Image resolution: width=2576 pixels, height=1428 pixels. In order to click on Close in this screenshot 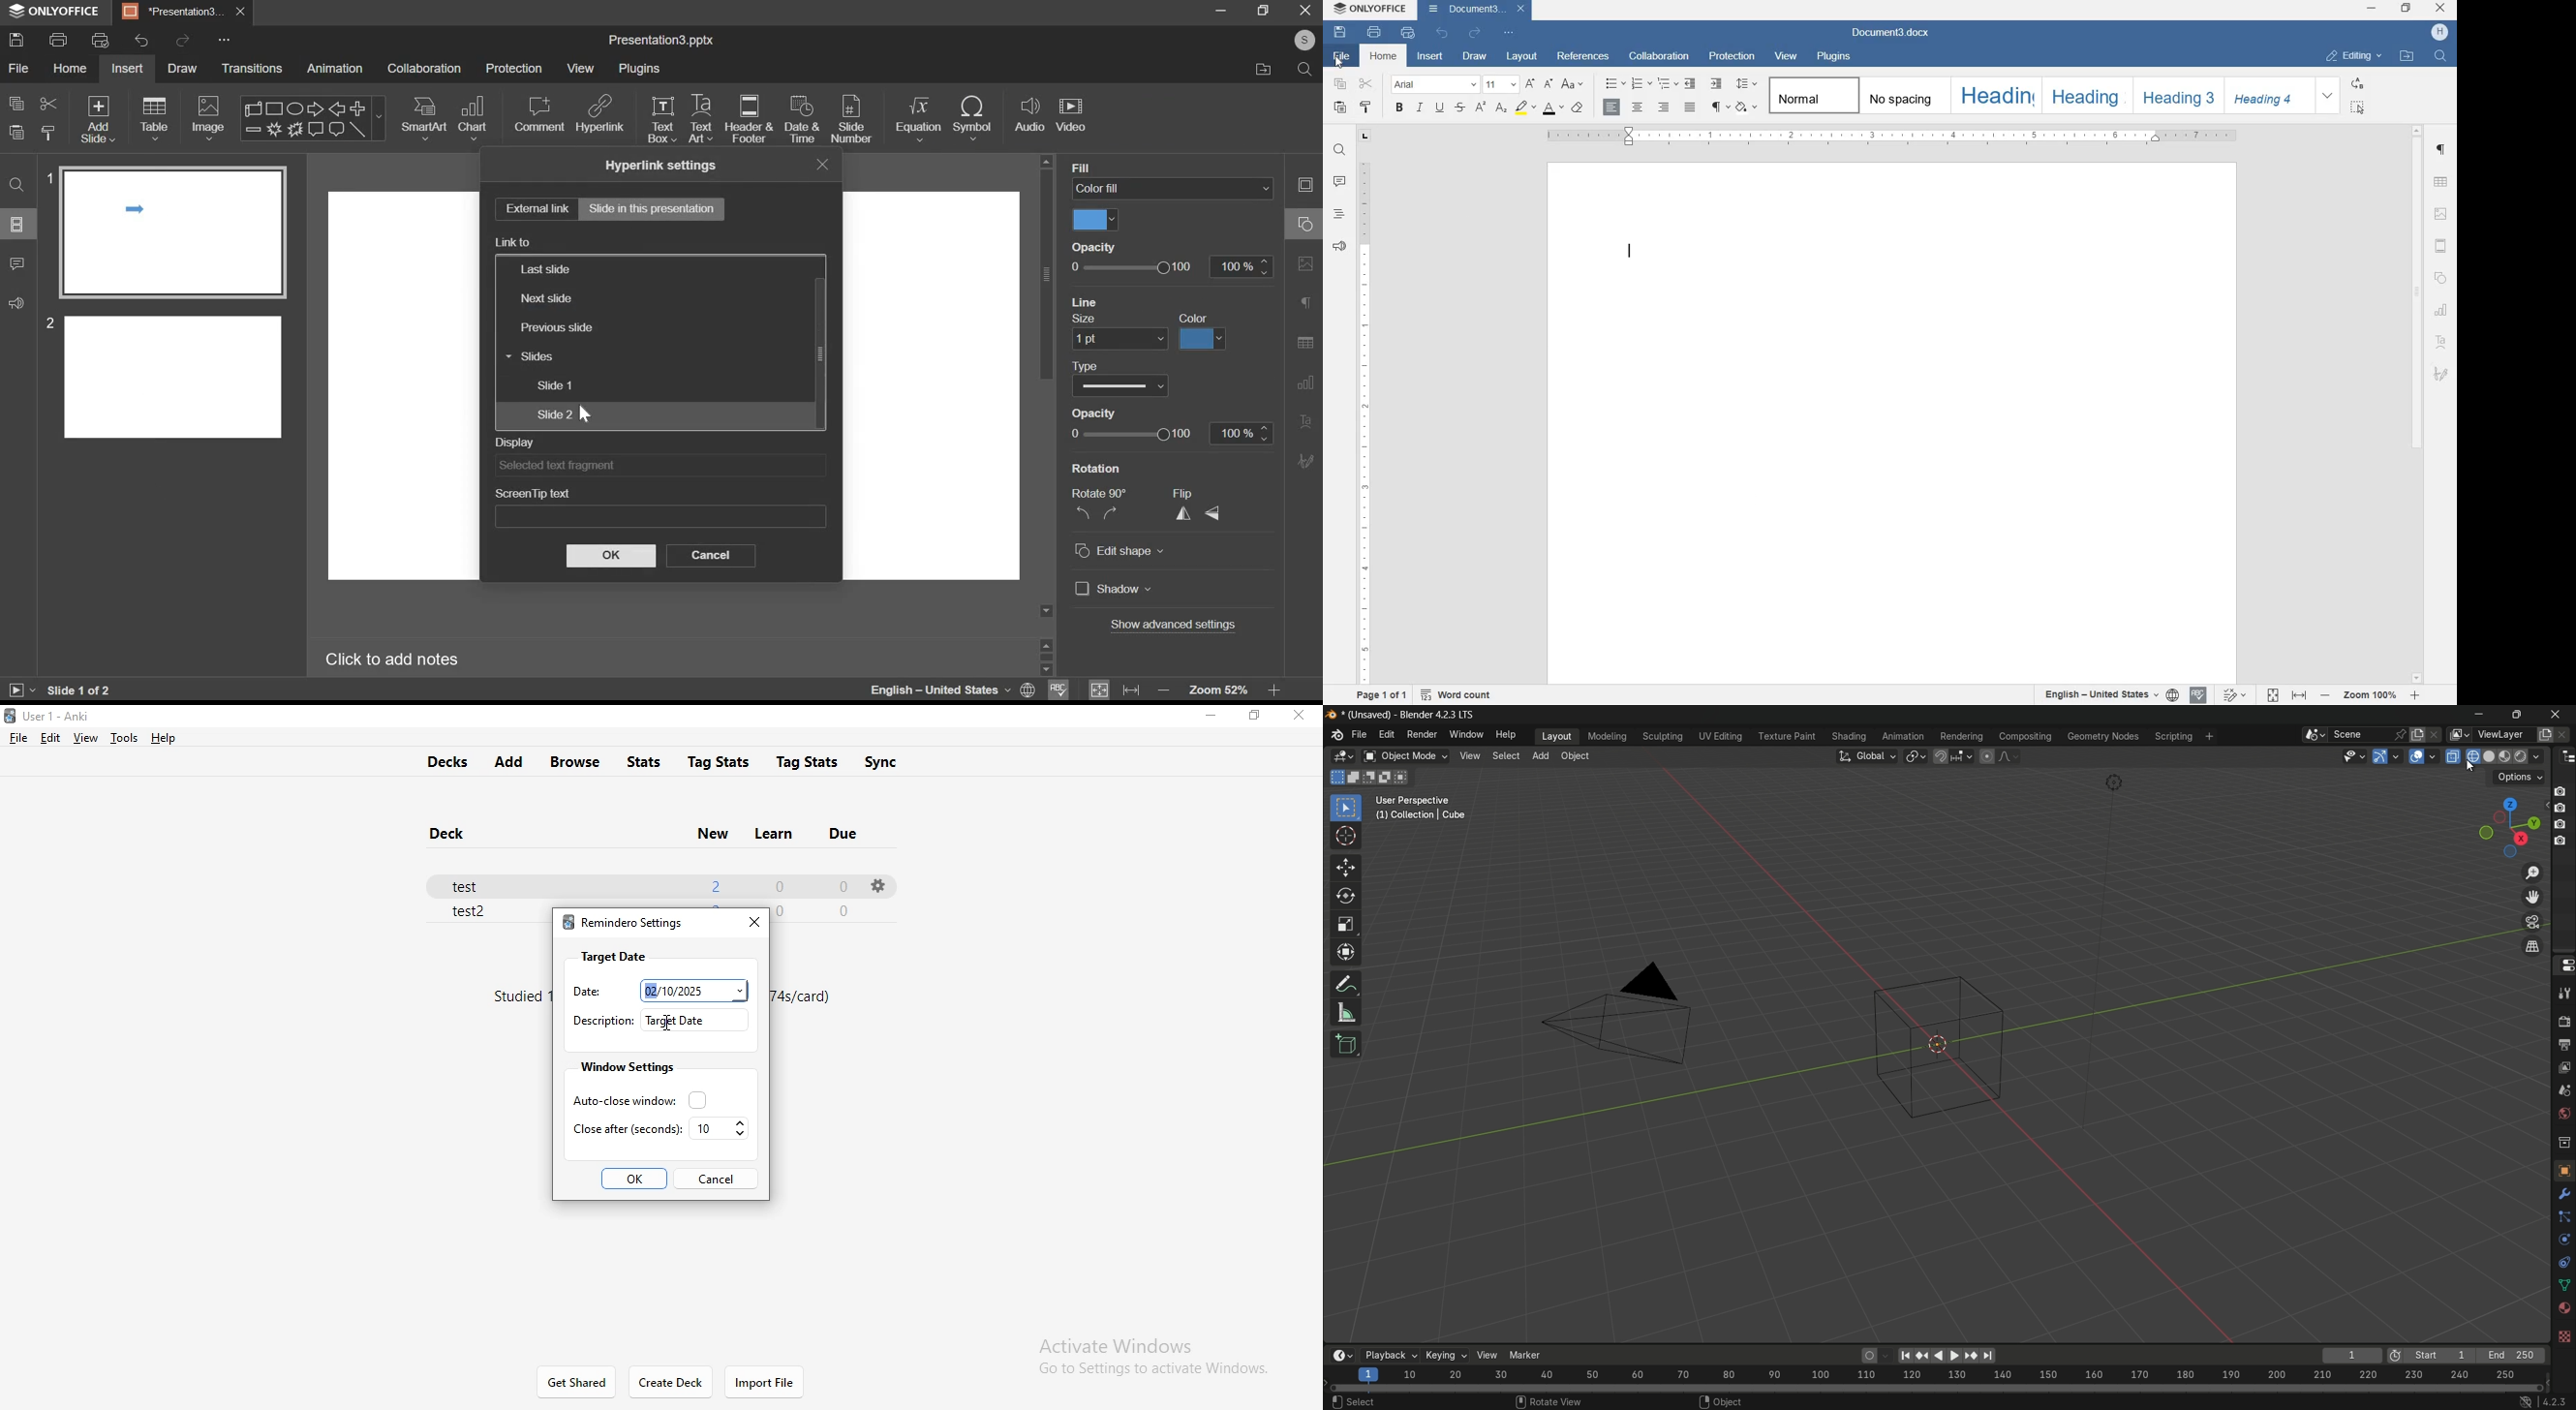, I will do `click(818, 165)`.